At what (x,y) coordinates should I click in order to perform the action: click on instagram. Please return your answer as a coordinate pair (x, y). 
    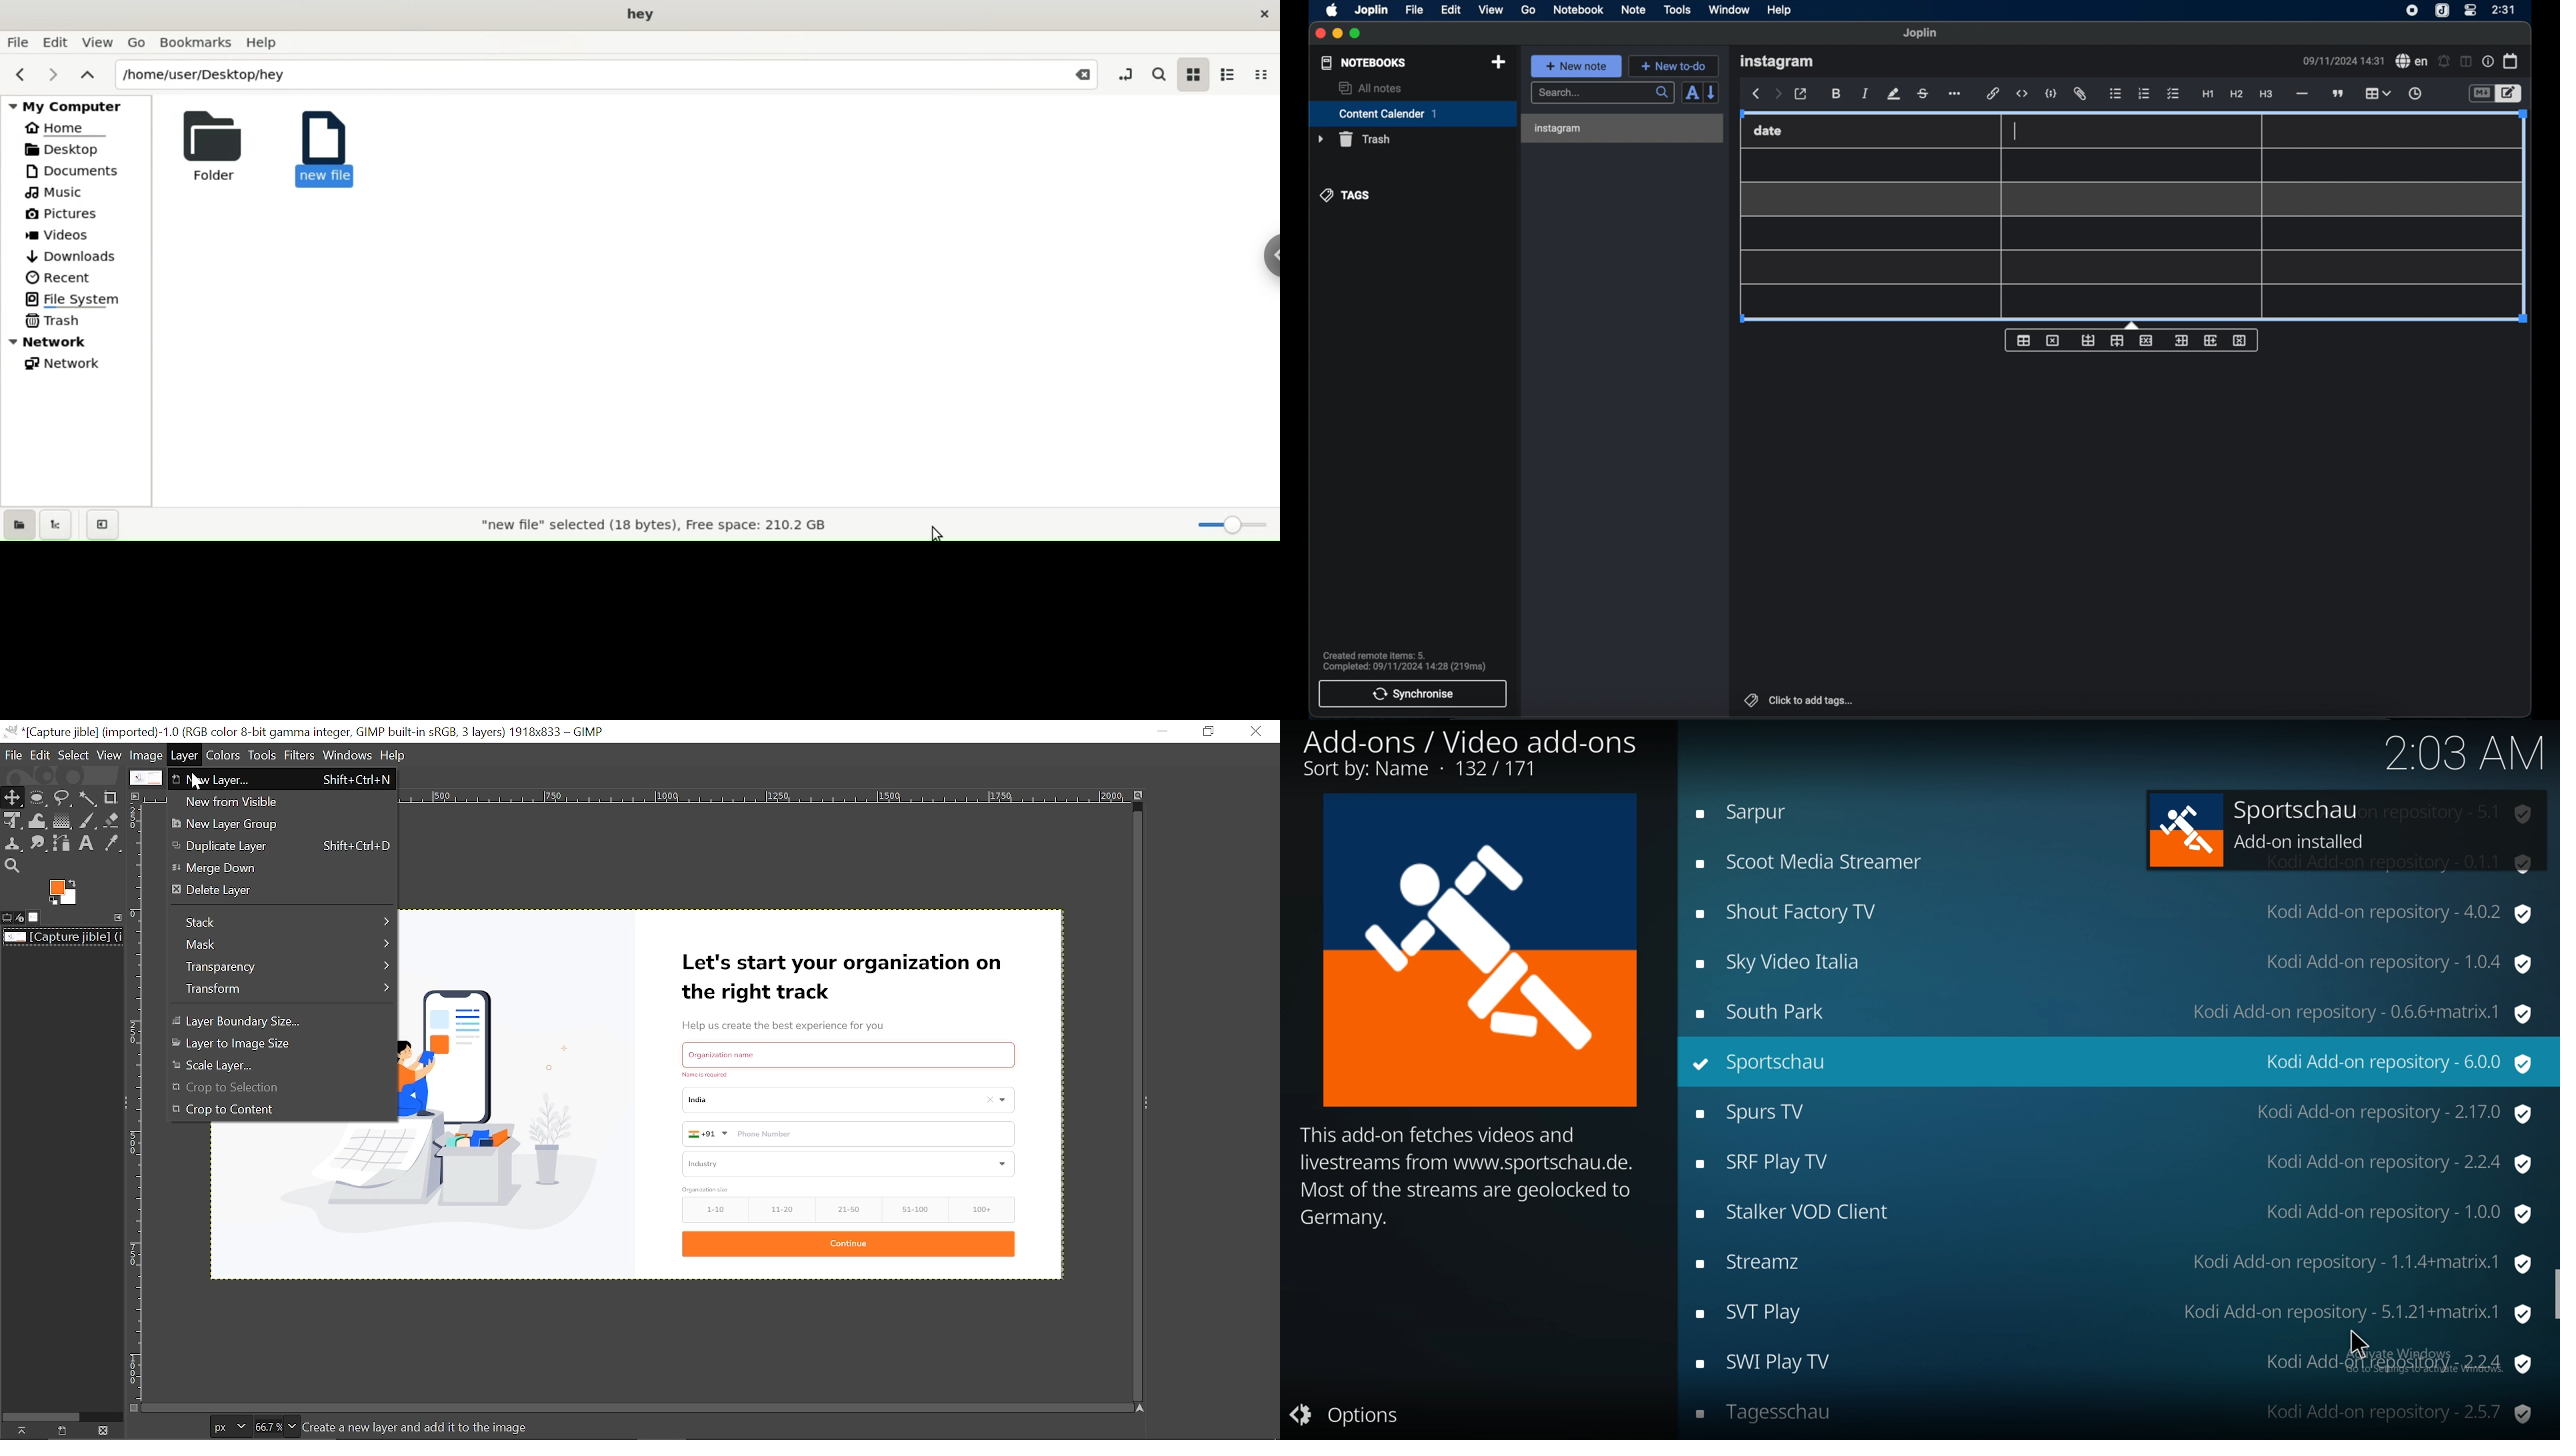
    Looking at the image, I should click on (1777, 62).